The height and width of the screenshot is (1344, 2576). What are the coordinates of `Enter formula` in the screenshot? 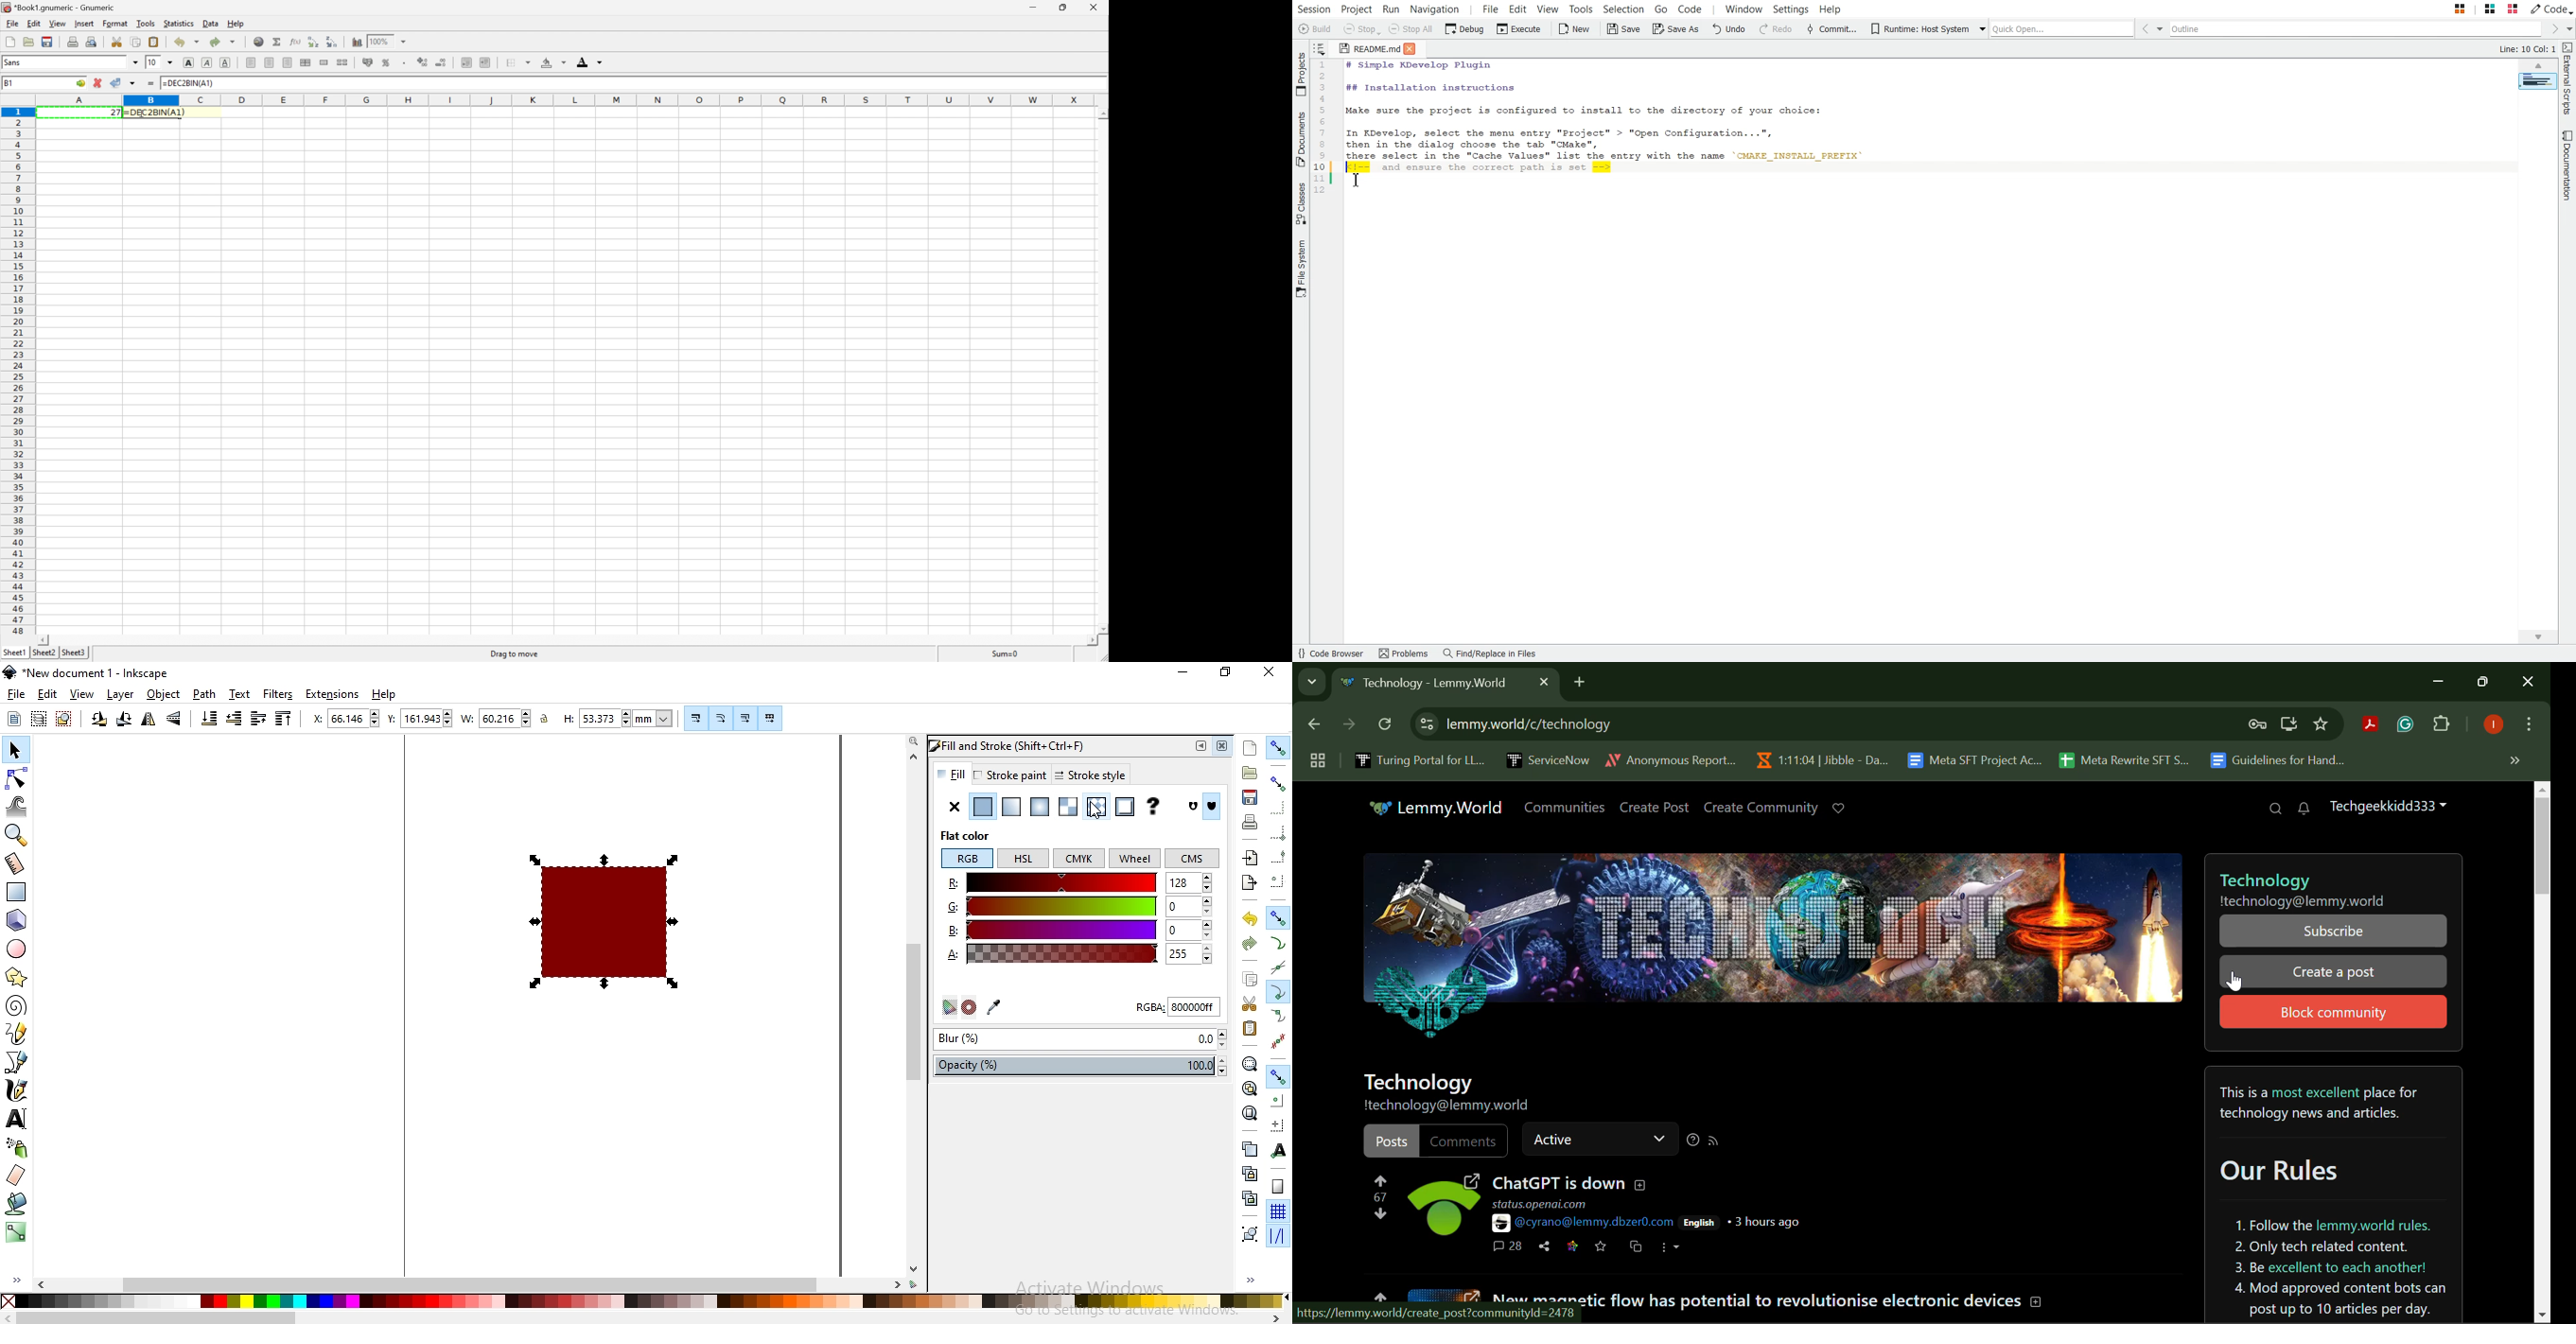 It's located at (153, 84).